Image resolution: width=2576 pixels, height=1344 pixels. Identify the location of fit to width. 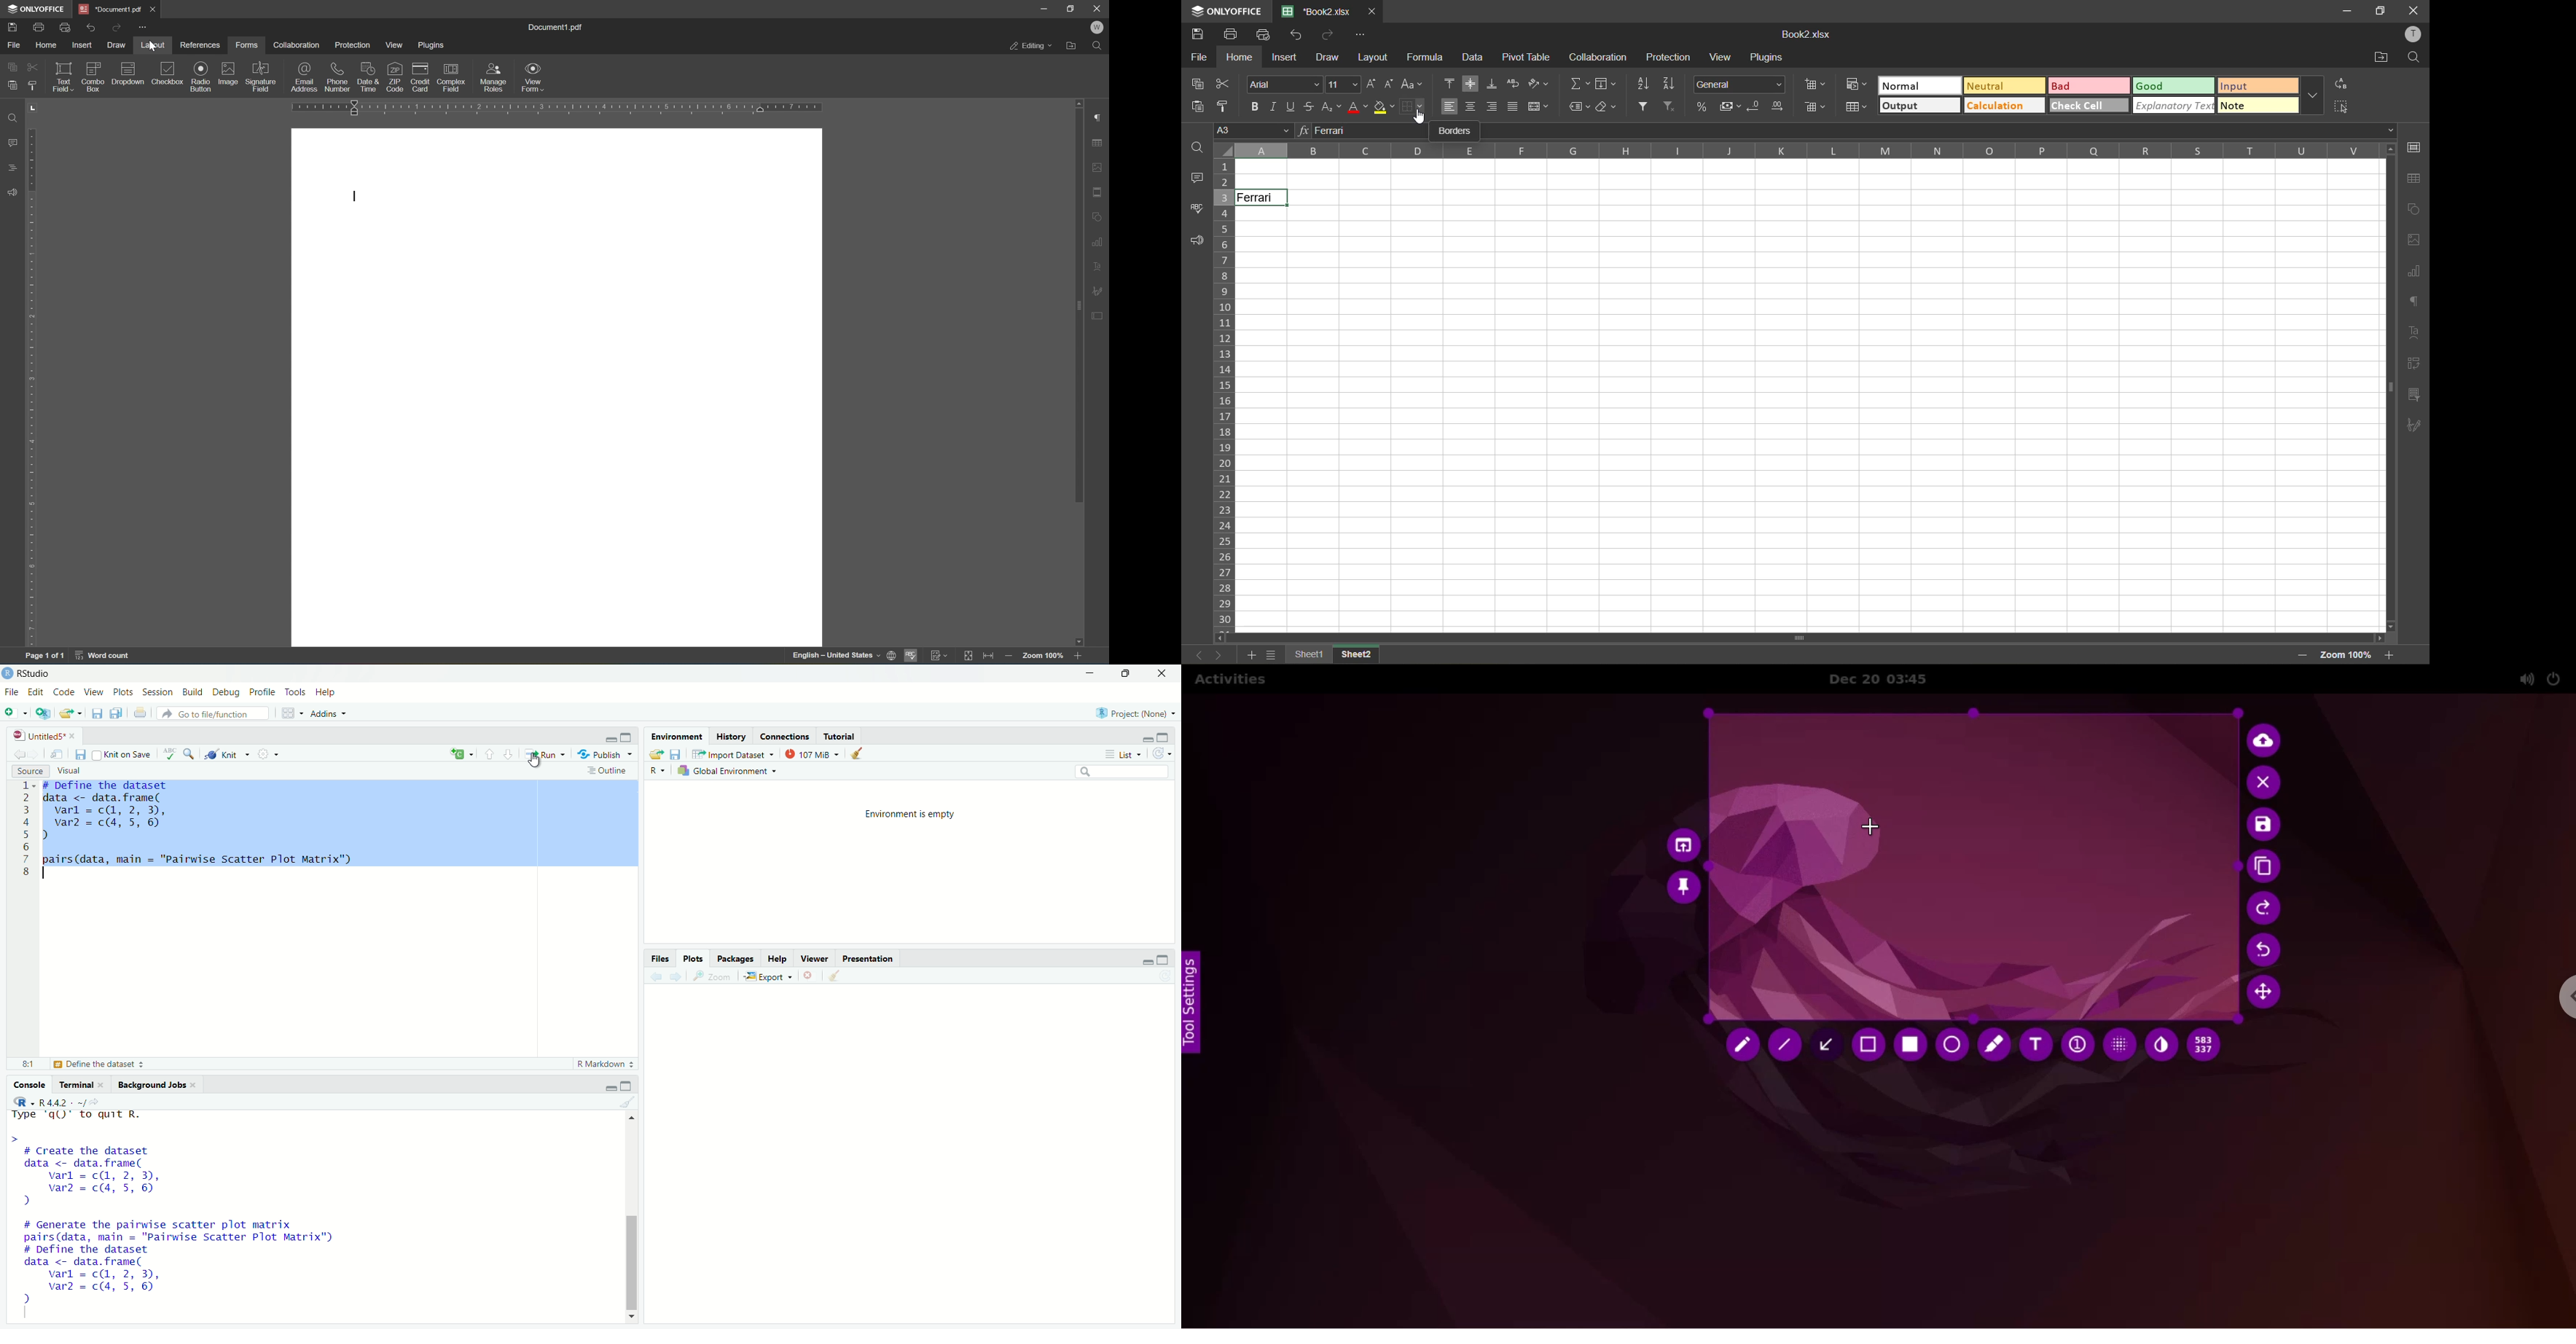
(992, 656).